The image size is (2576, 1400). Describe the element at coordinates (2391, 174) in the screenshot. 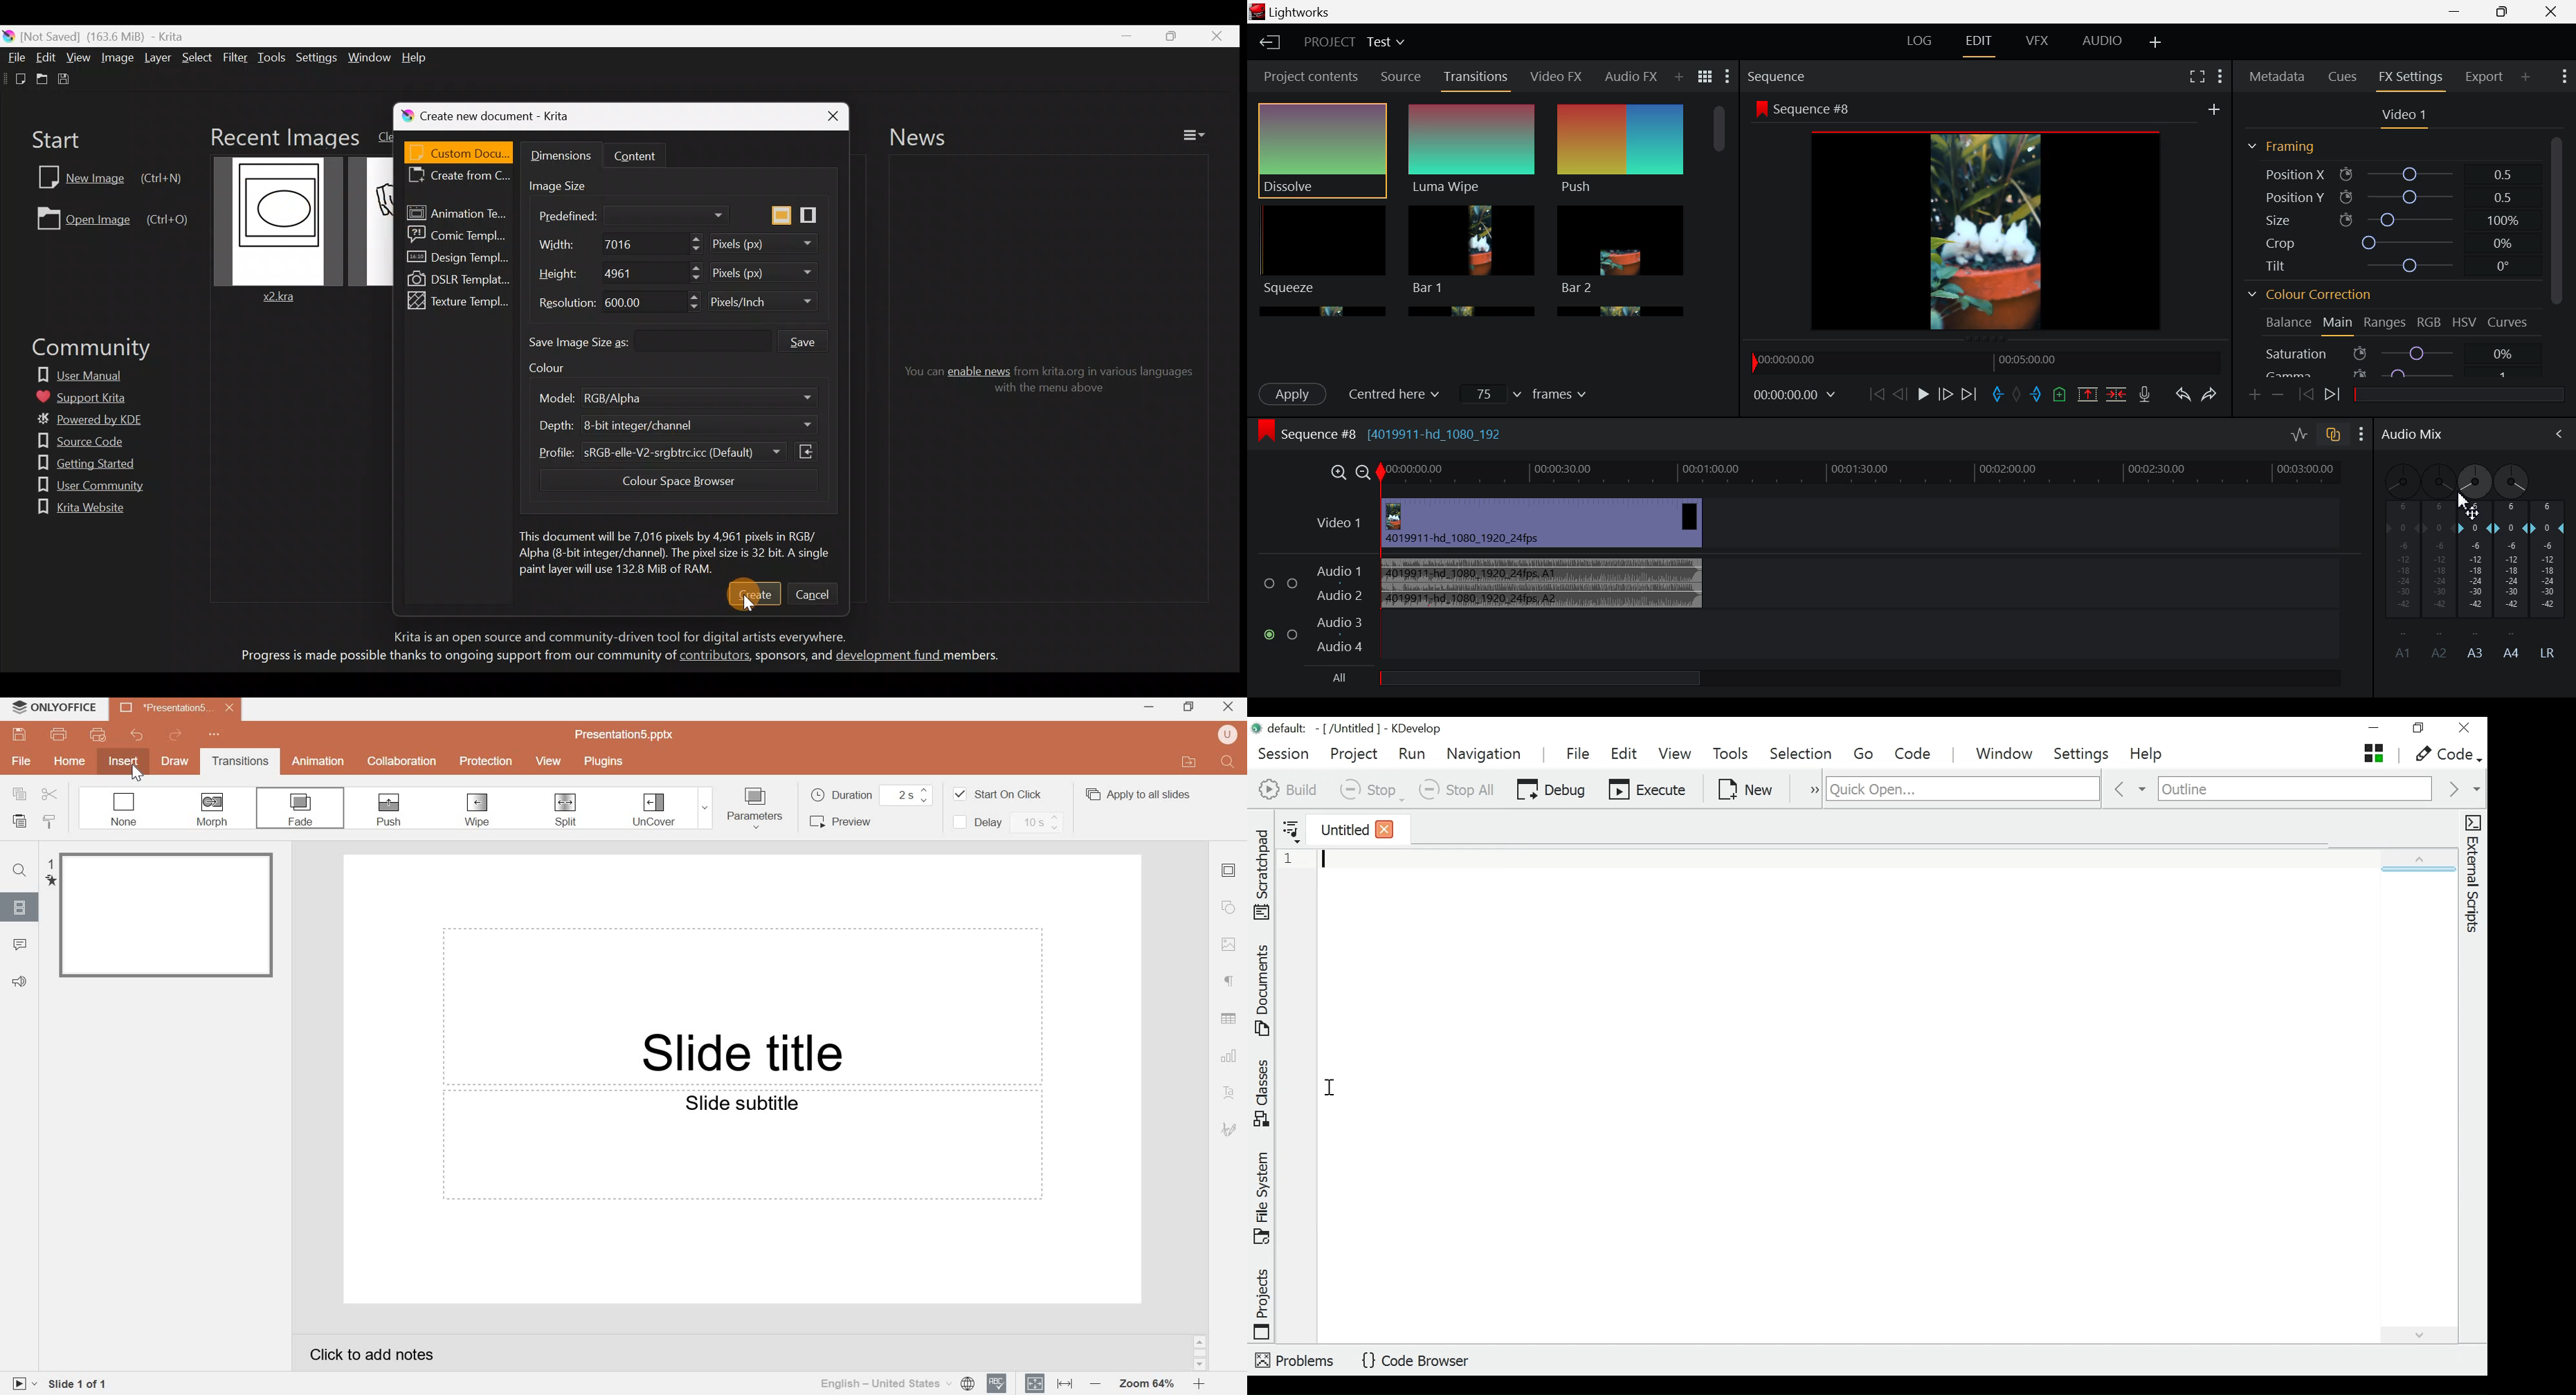

I see `Position X` at that location.